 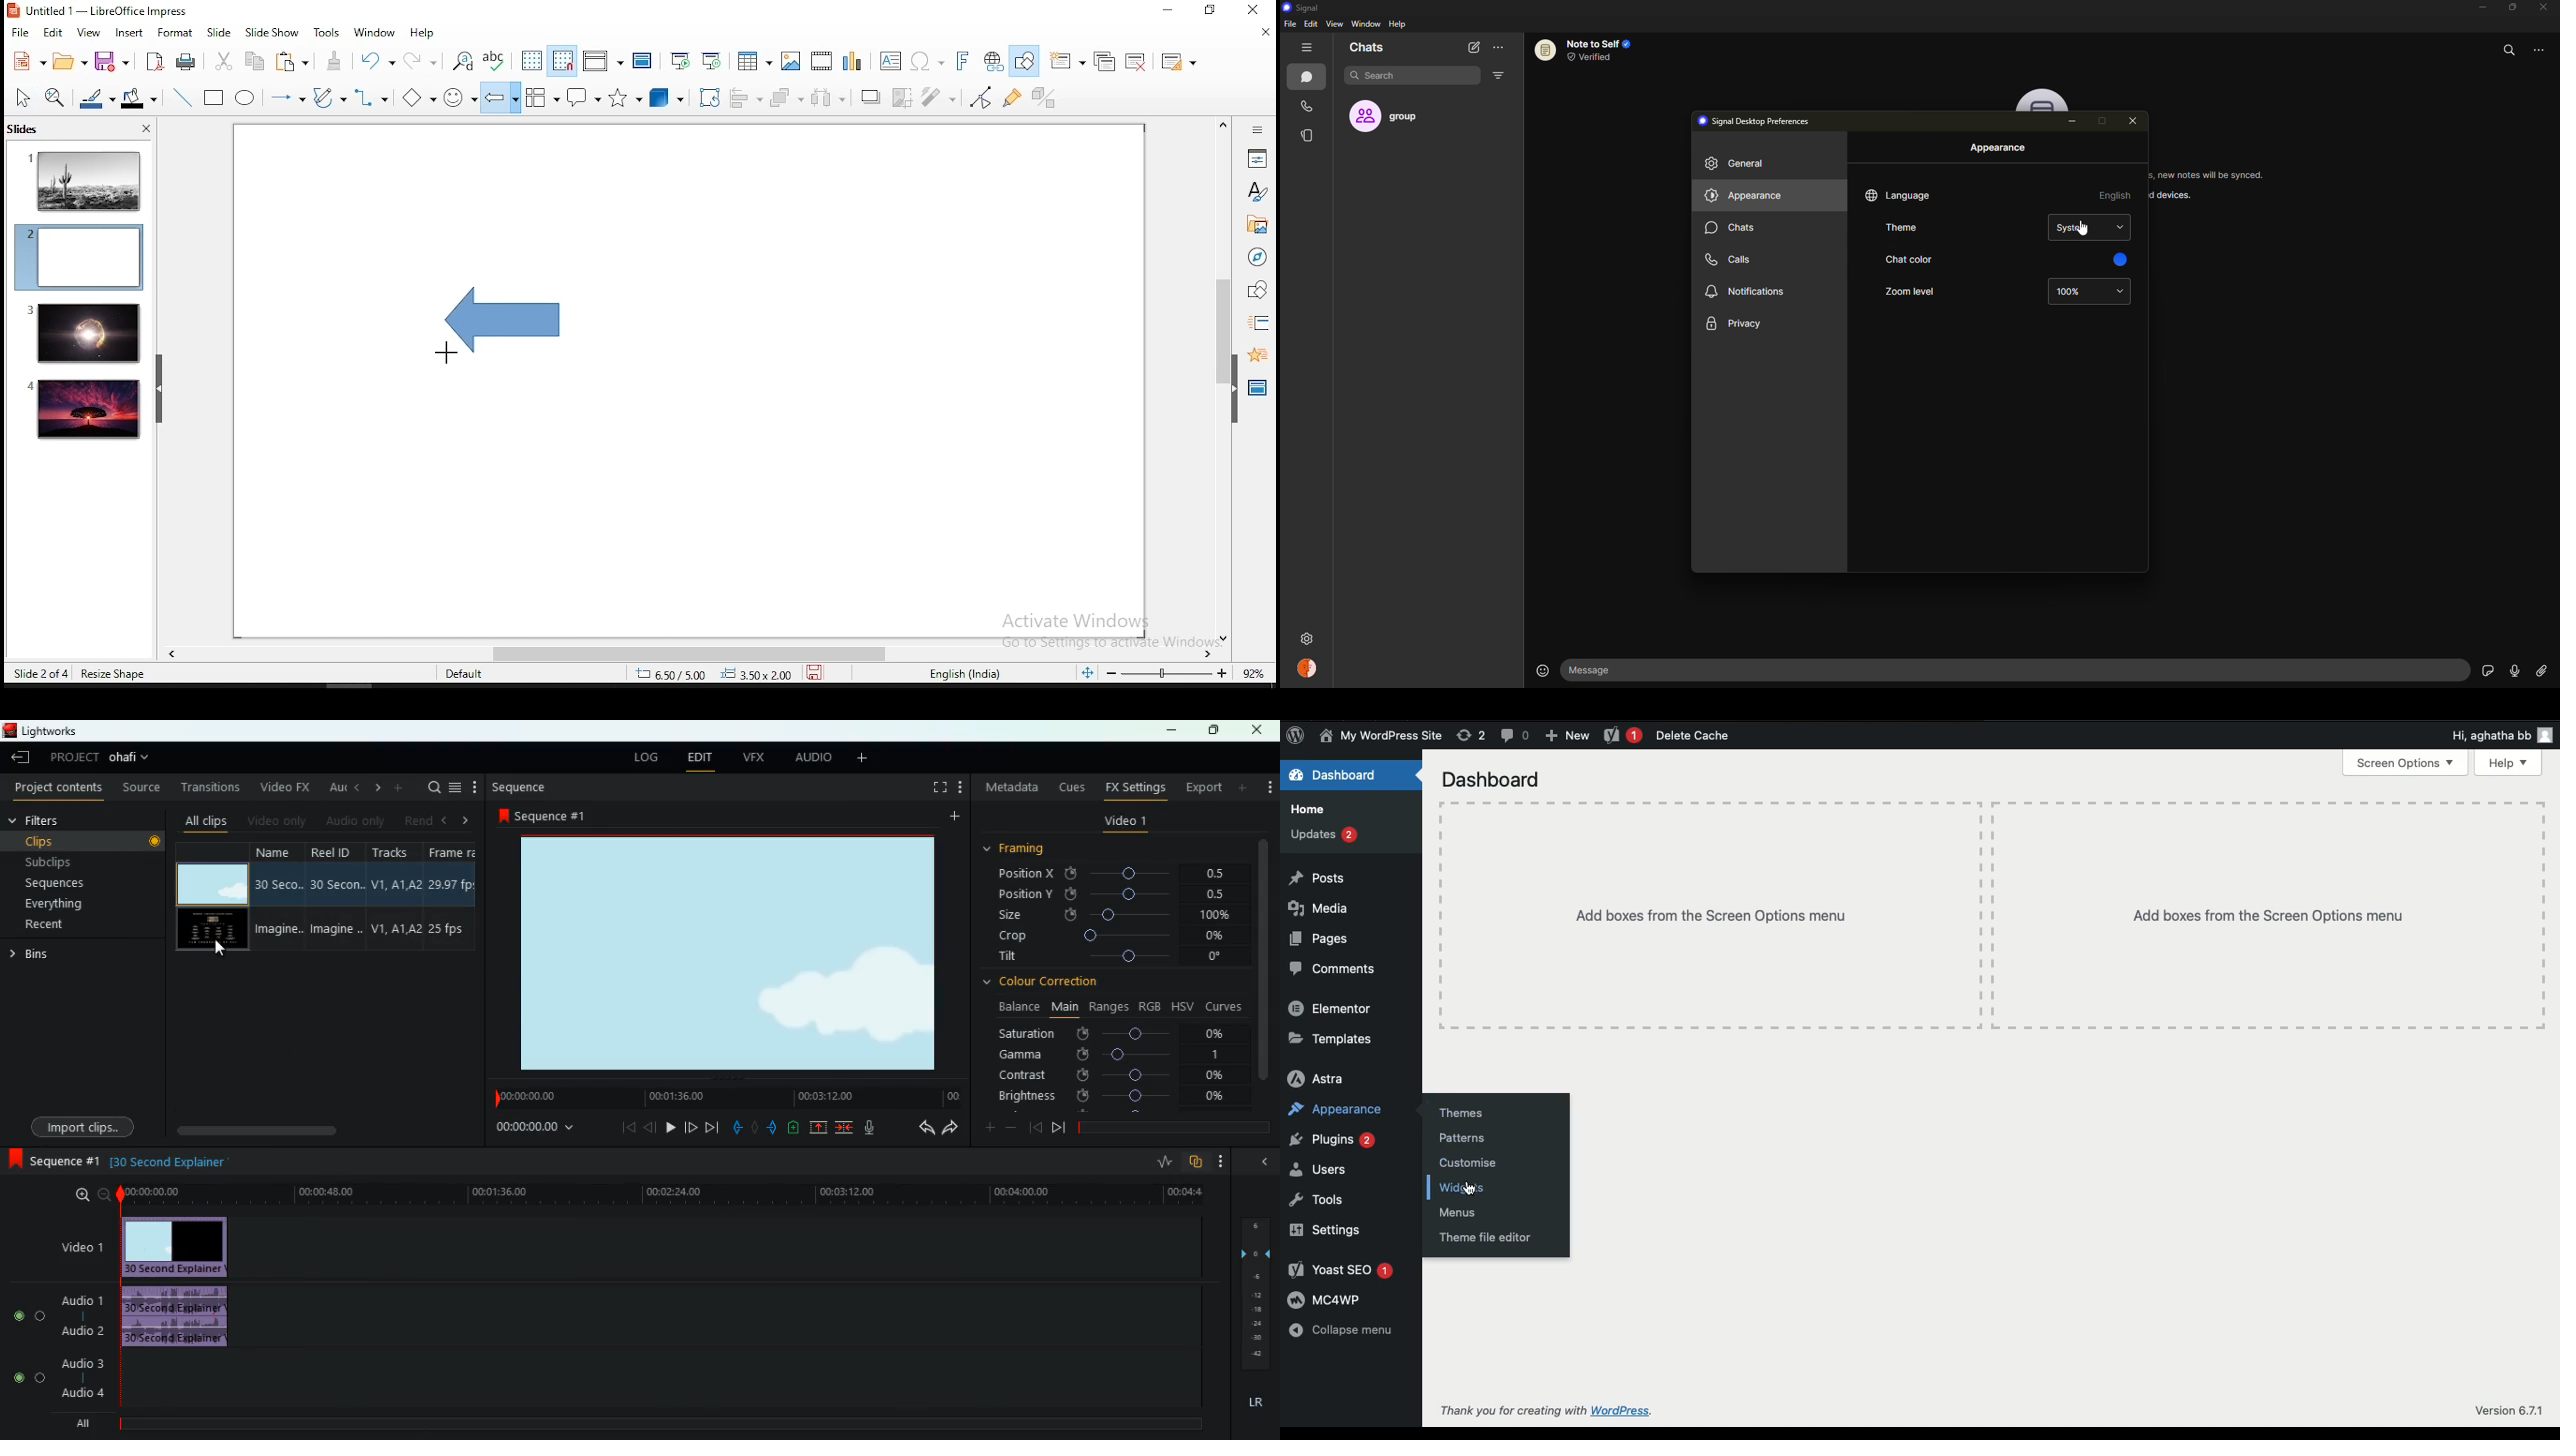 What do you see at coordinates (448, 820) in the screenshot?
I see `left` at bounding box center [448, 820].